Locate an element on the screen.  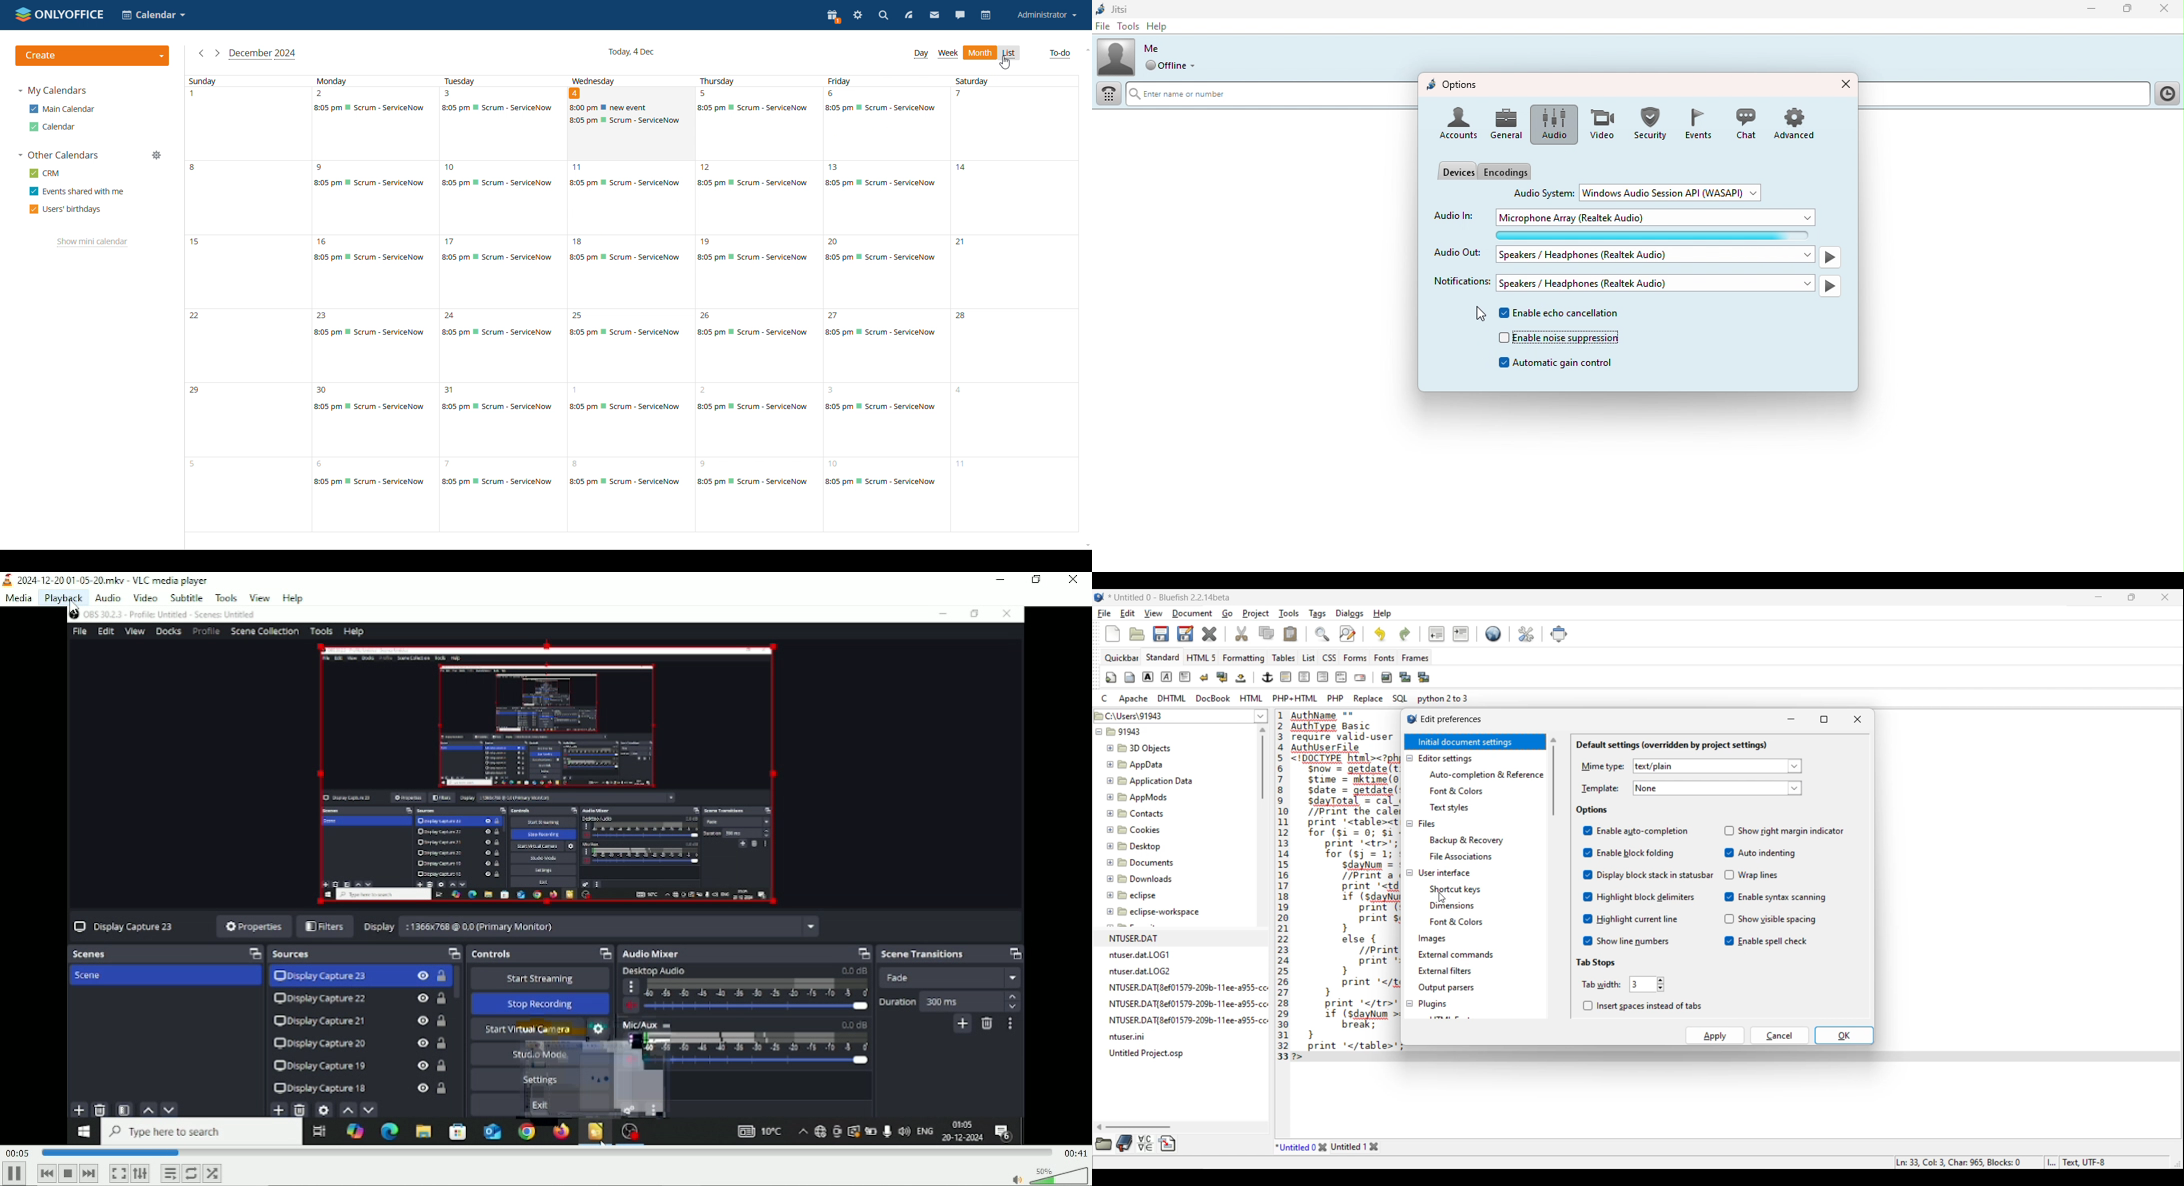
Subtitle is located at coordinates (186, 597).